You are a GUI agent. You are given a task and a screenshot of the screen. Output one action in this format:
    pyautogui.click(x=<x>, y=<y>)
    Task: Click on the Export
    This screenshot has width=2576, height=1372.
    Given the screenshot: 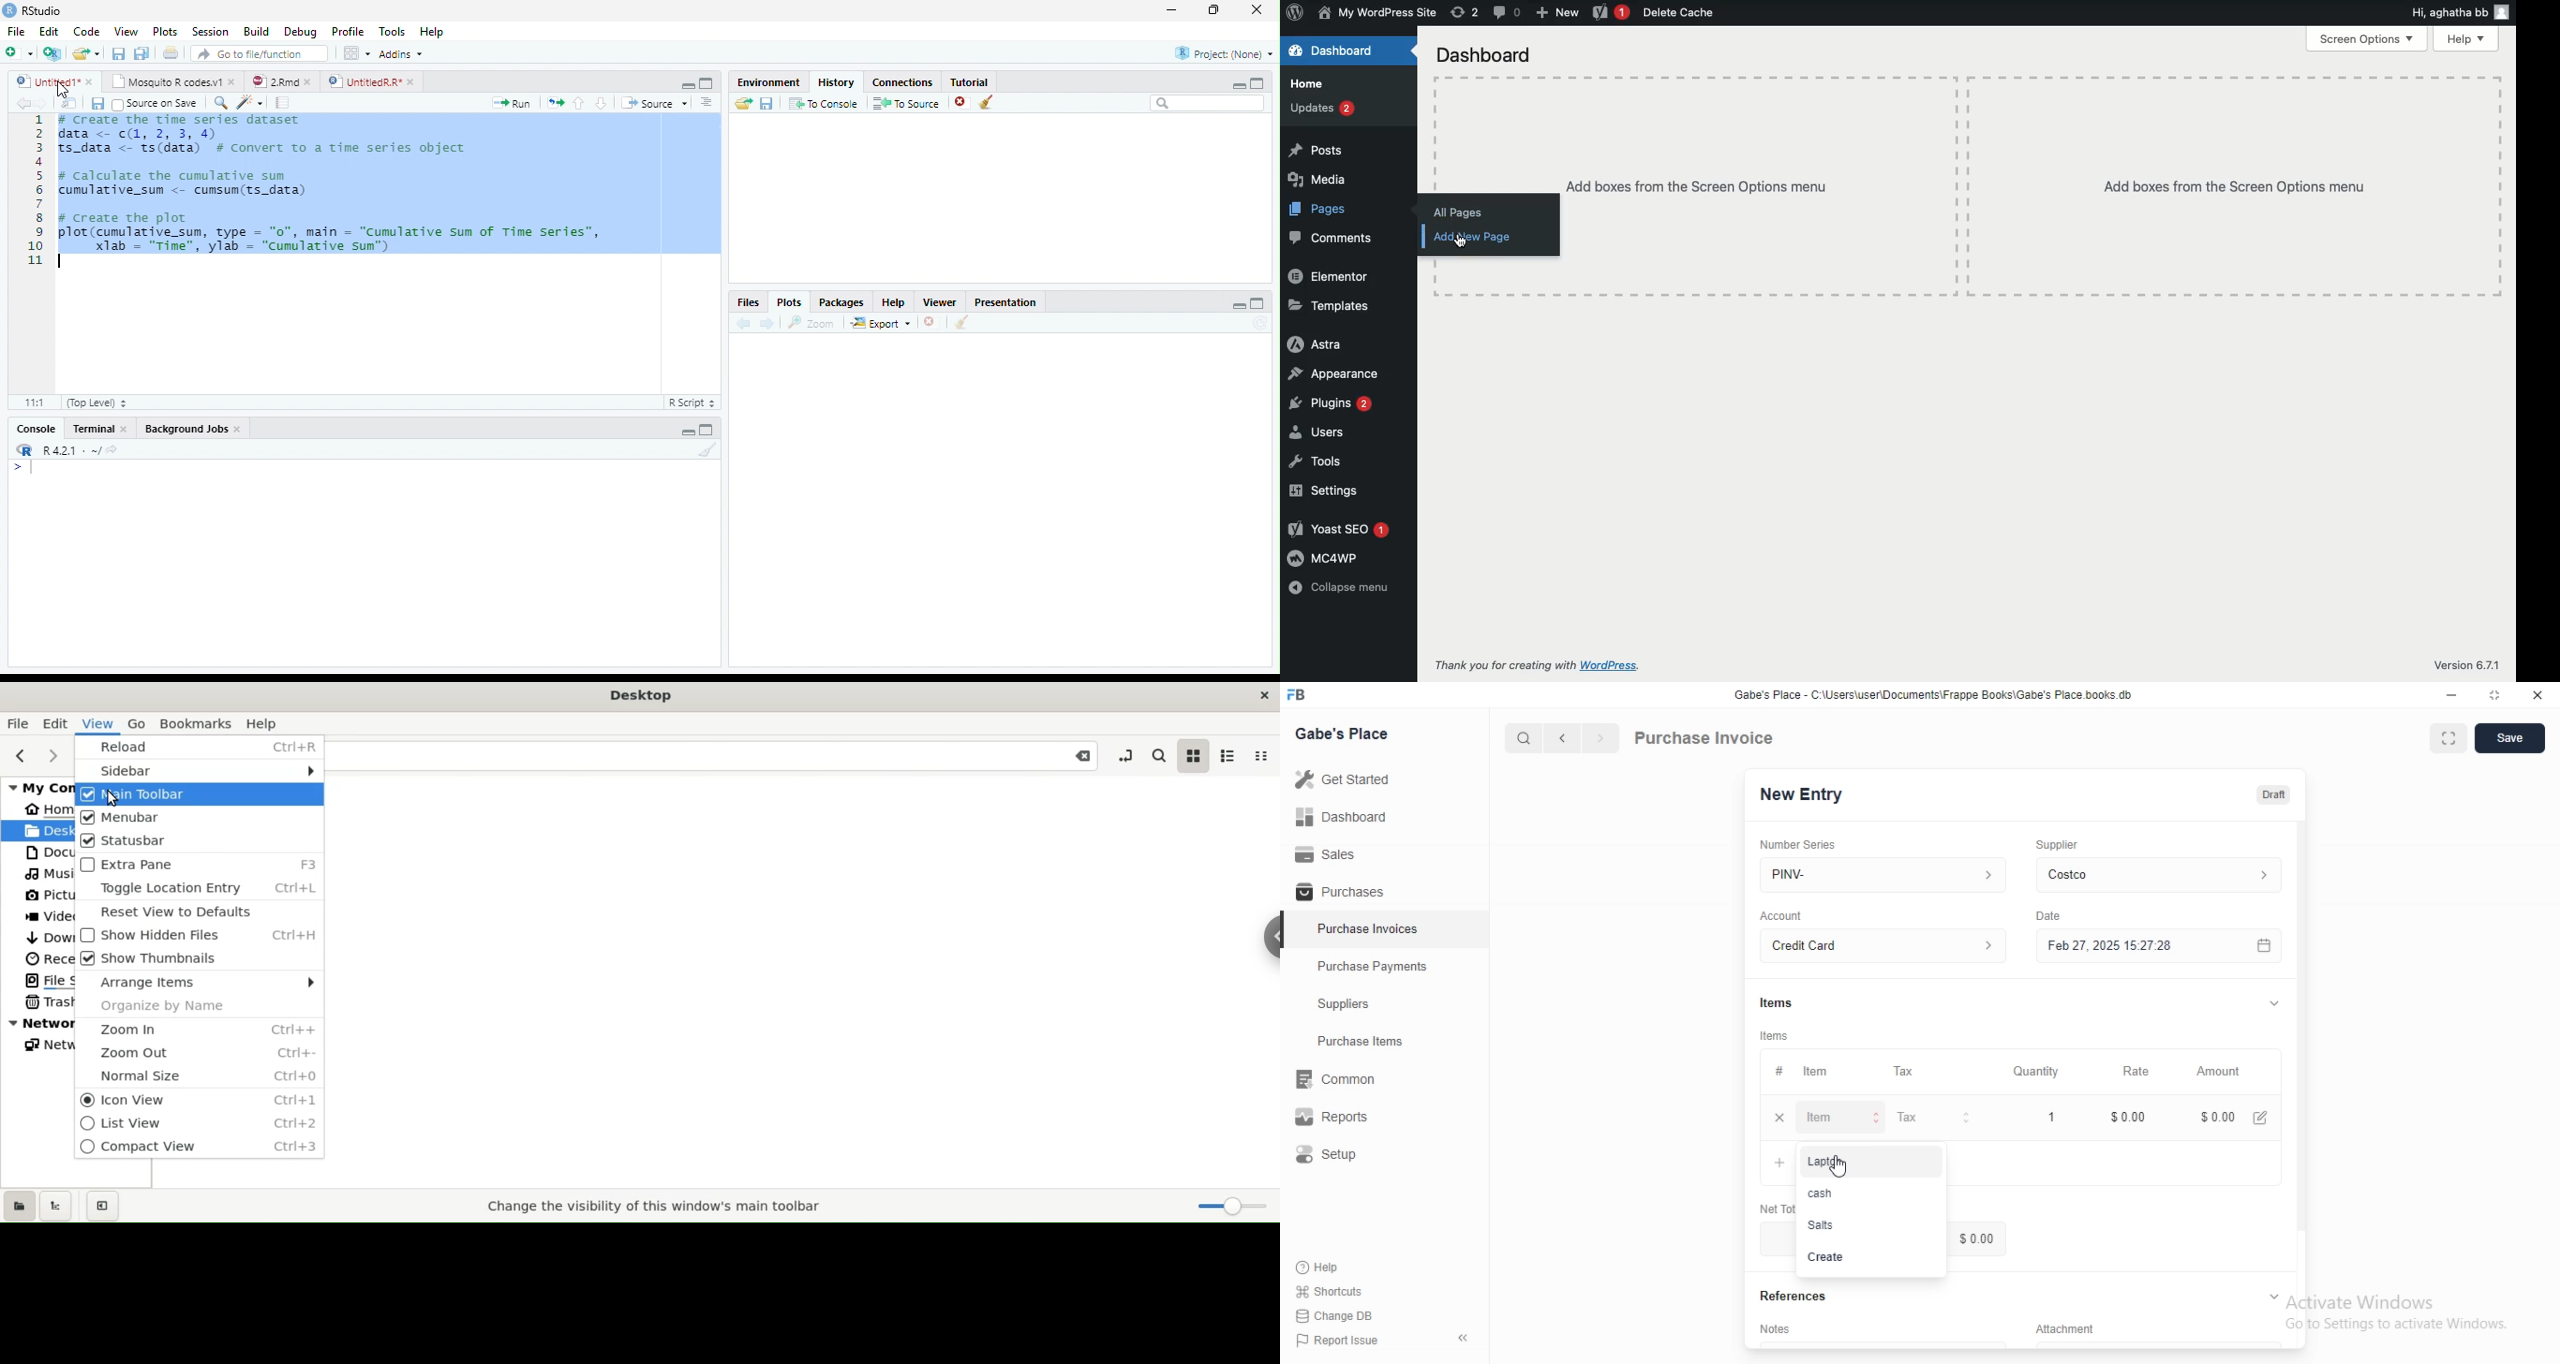 What is the action you would take?
    pyautogui.click(x=880, y=325)
    